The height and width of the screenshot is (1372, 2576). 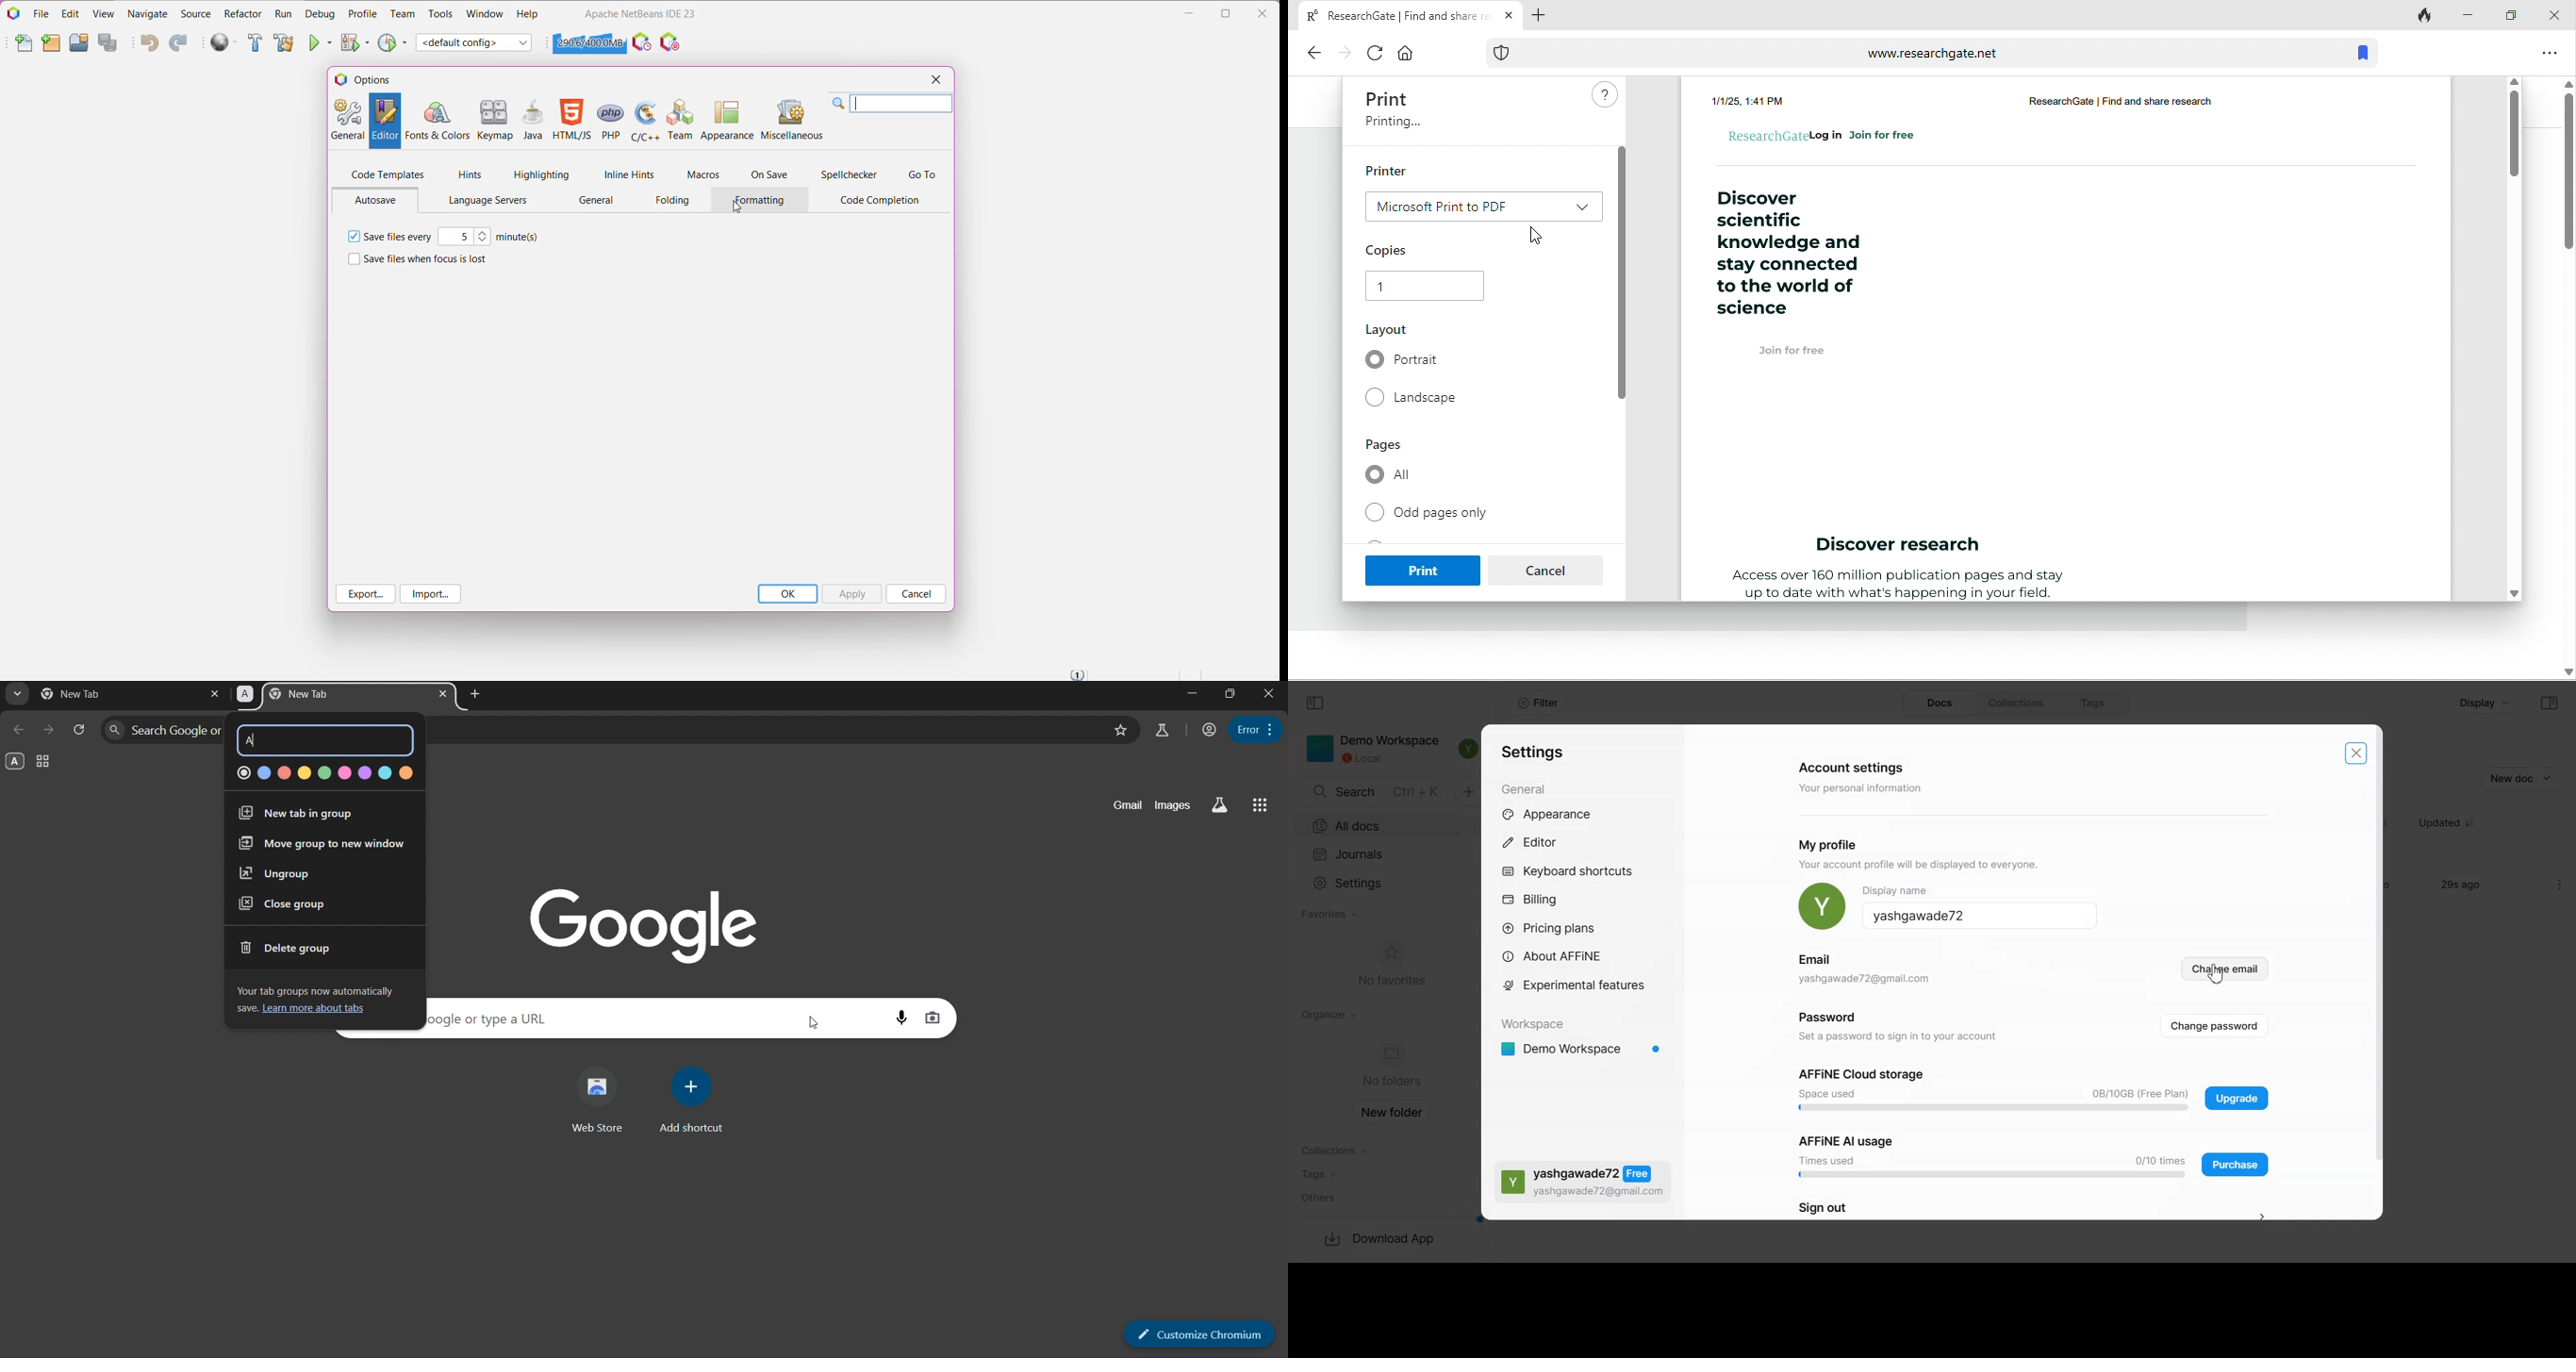 What do you see at coordinates (1585, 872) in the screenshot?
I see `Keyboard shortcuts` at bounding box center [1585, 872].